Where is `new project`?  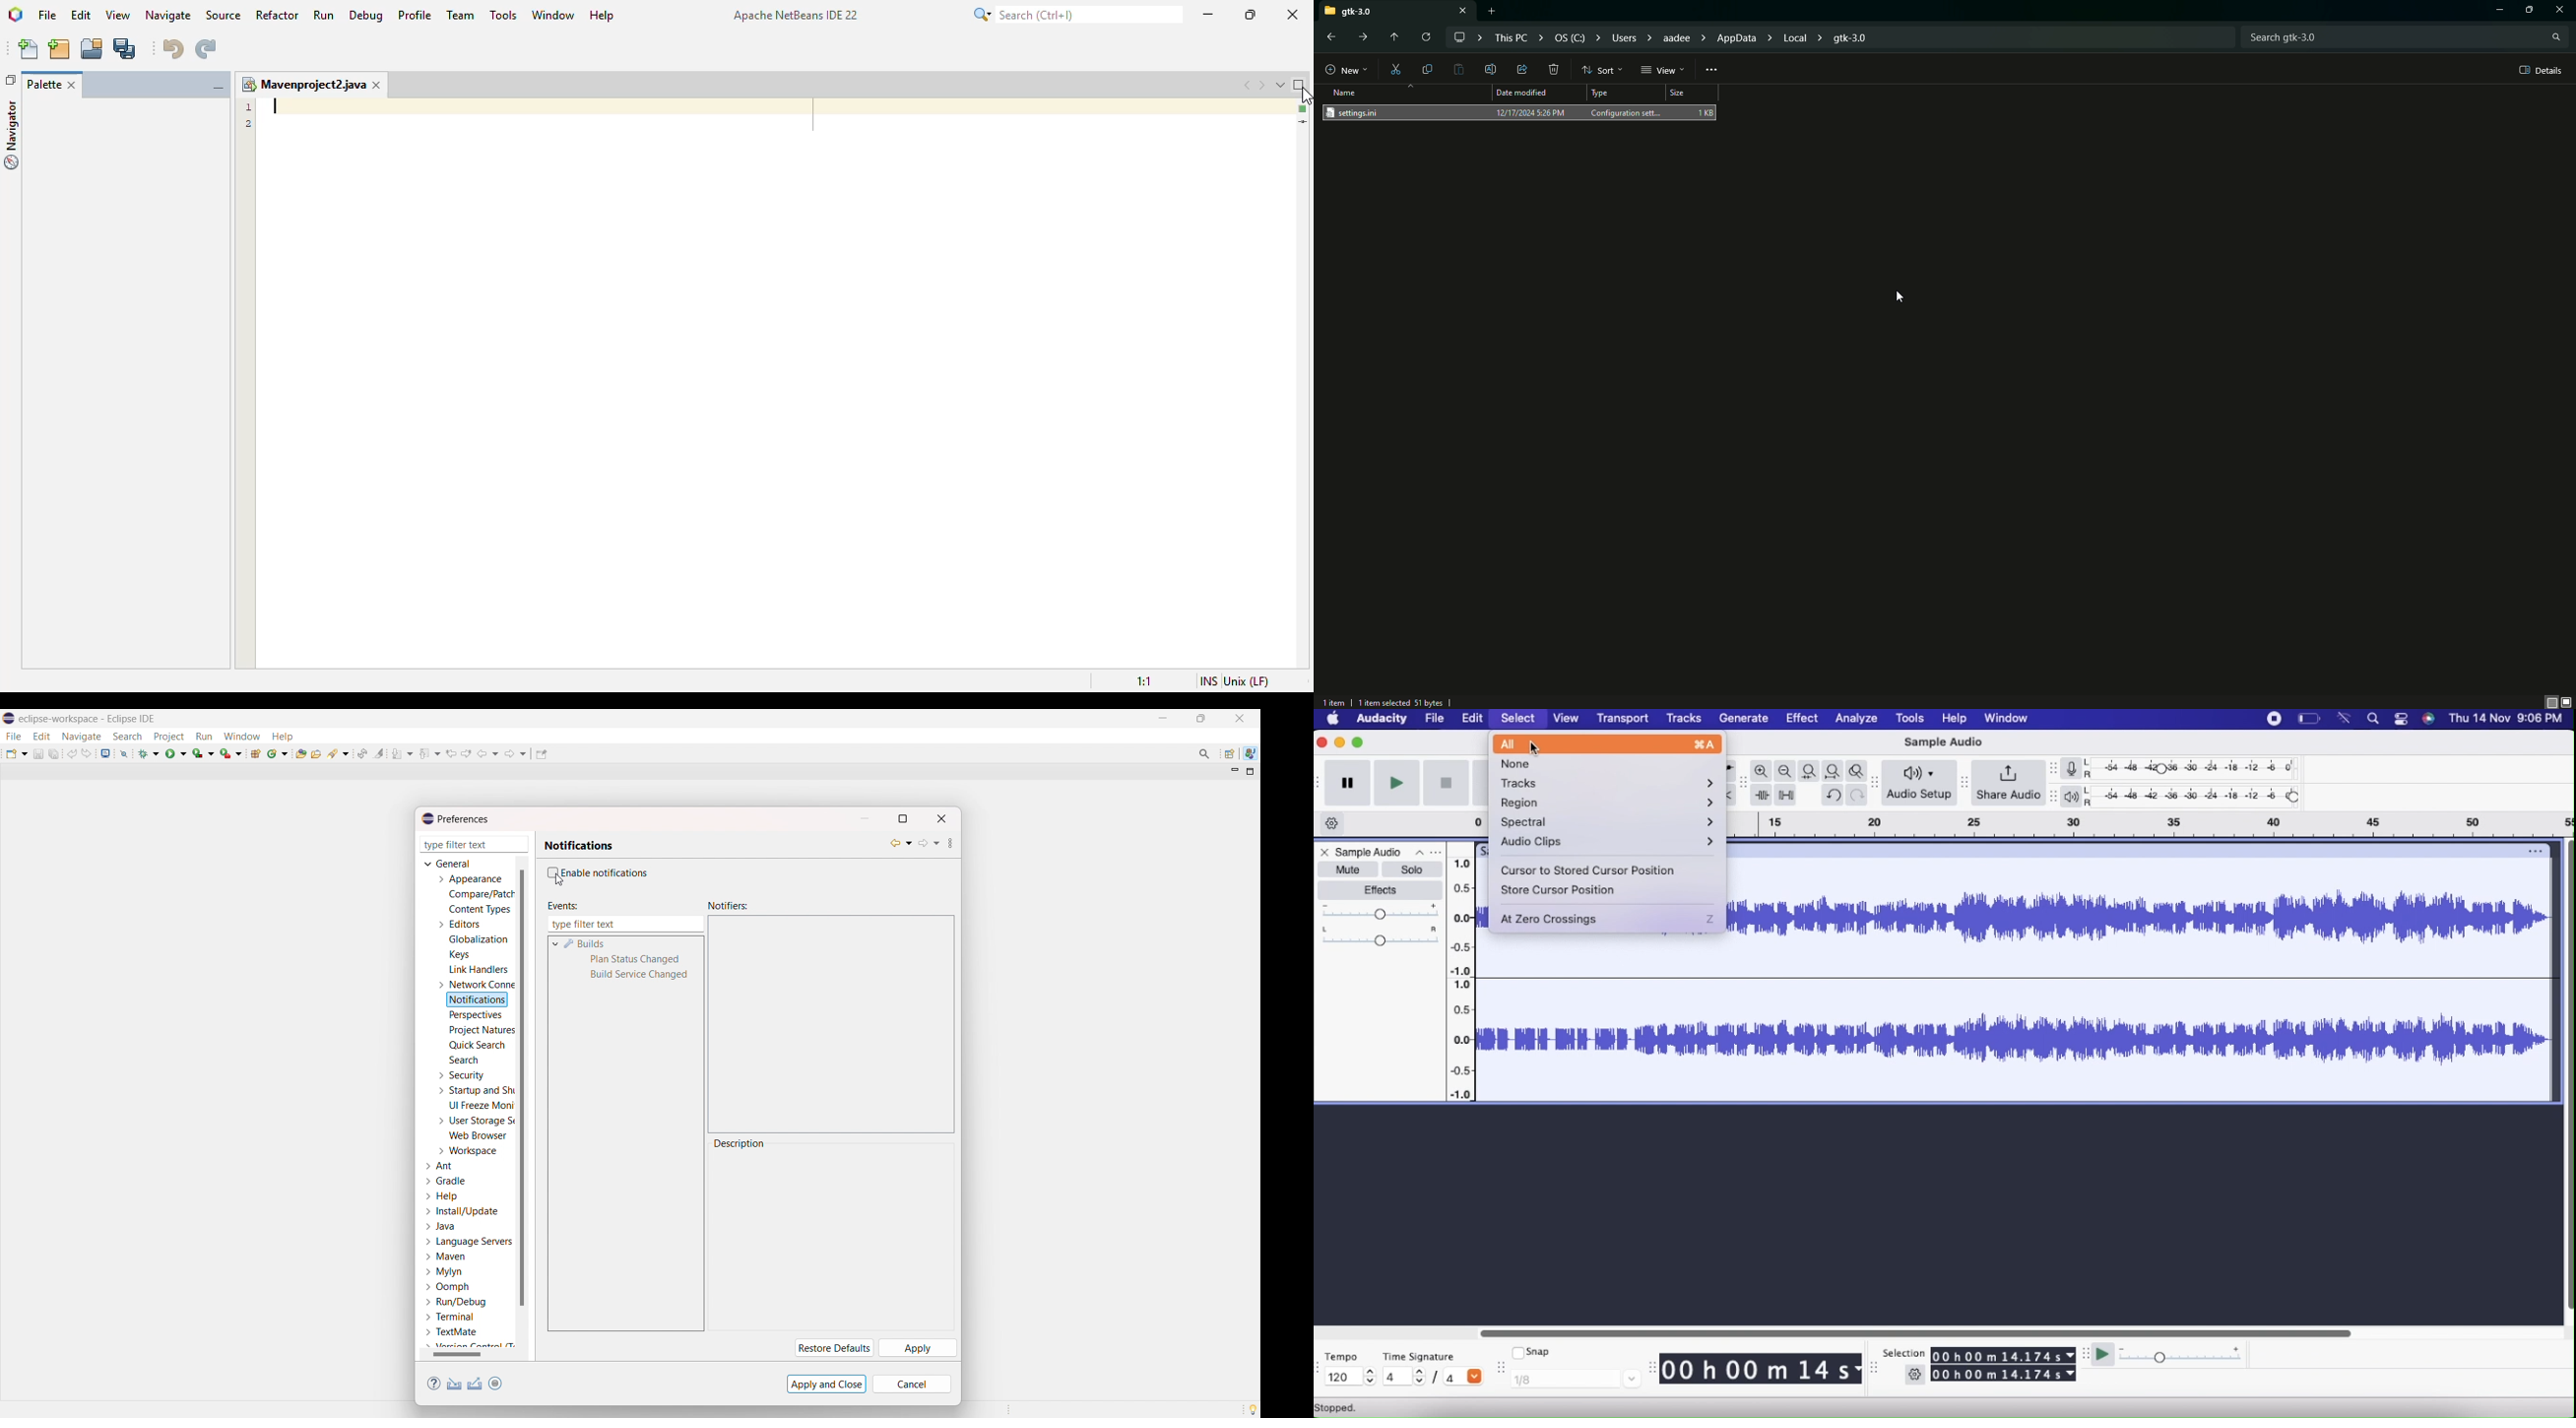 new project is located at coordinates (60, 49).